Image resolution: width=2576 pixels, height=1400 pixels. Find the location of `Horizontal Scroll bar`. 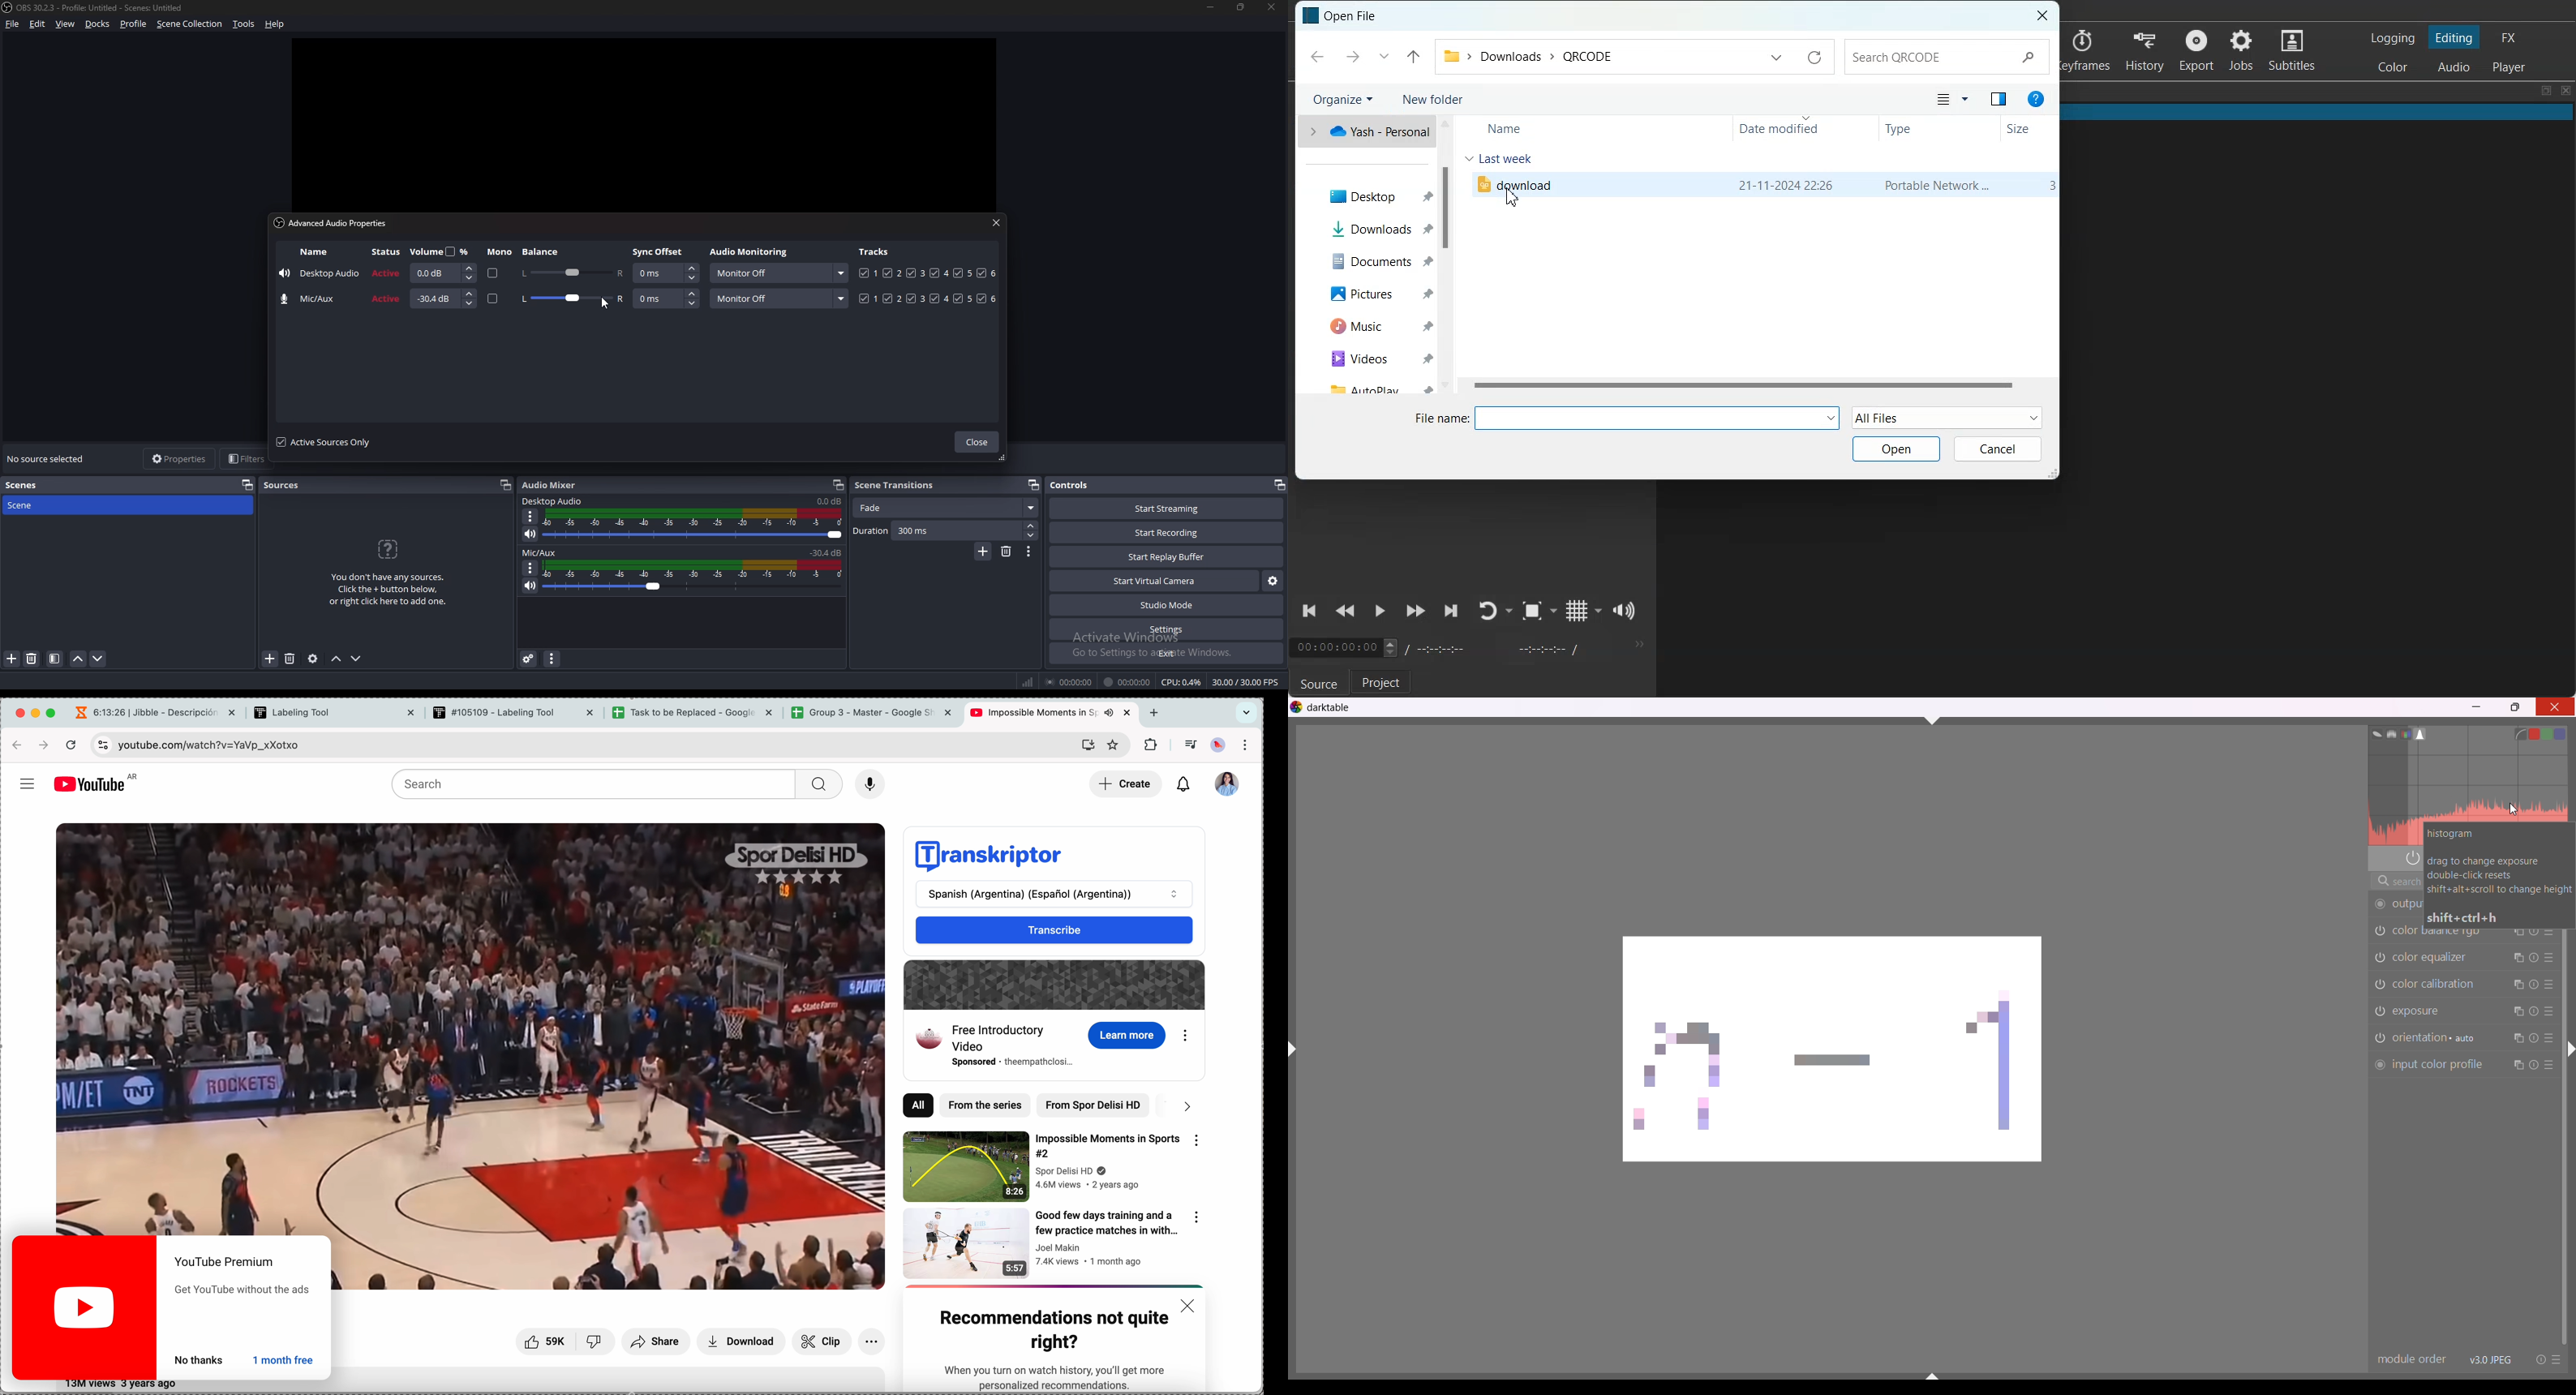

Horizontal Scroll bar is located at coordinates (1741, 385).